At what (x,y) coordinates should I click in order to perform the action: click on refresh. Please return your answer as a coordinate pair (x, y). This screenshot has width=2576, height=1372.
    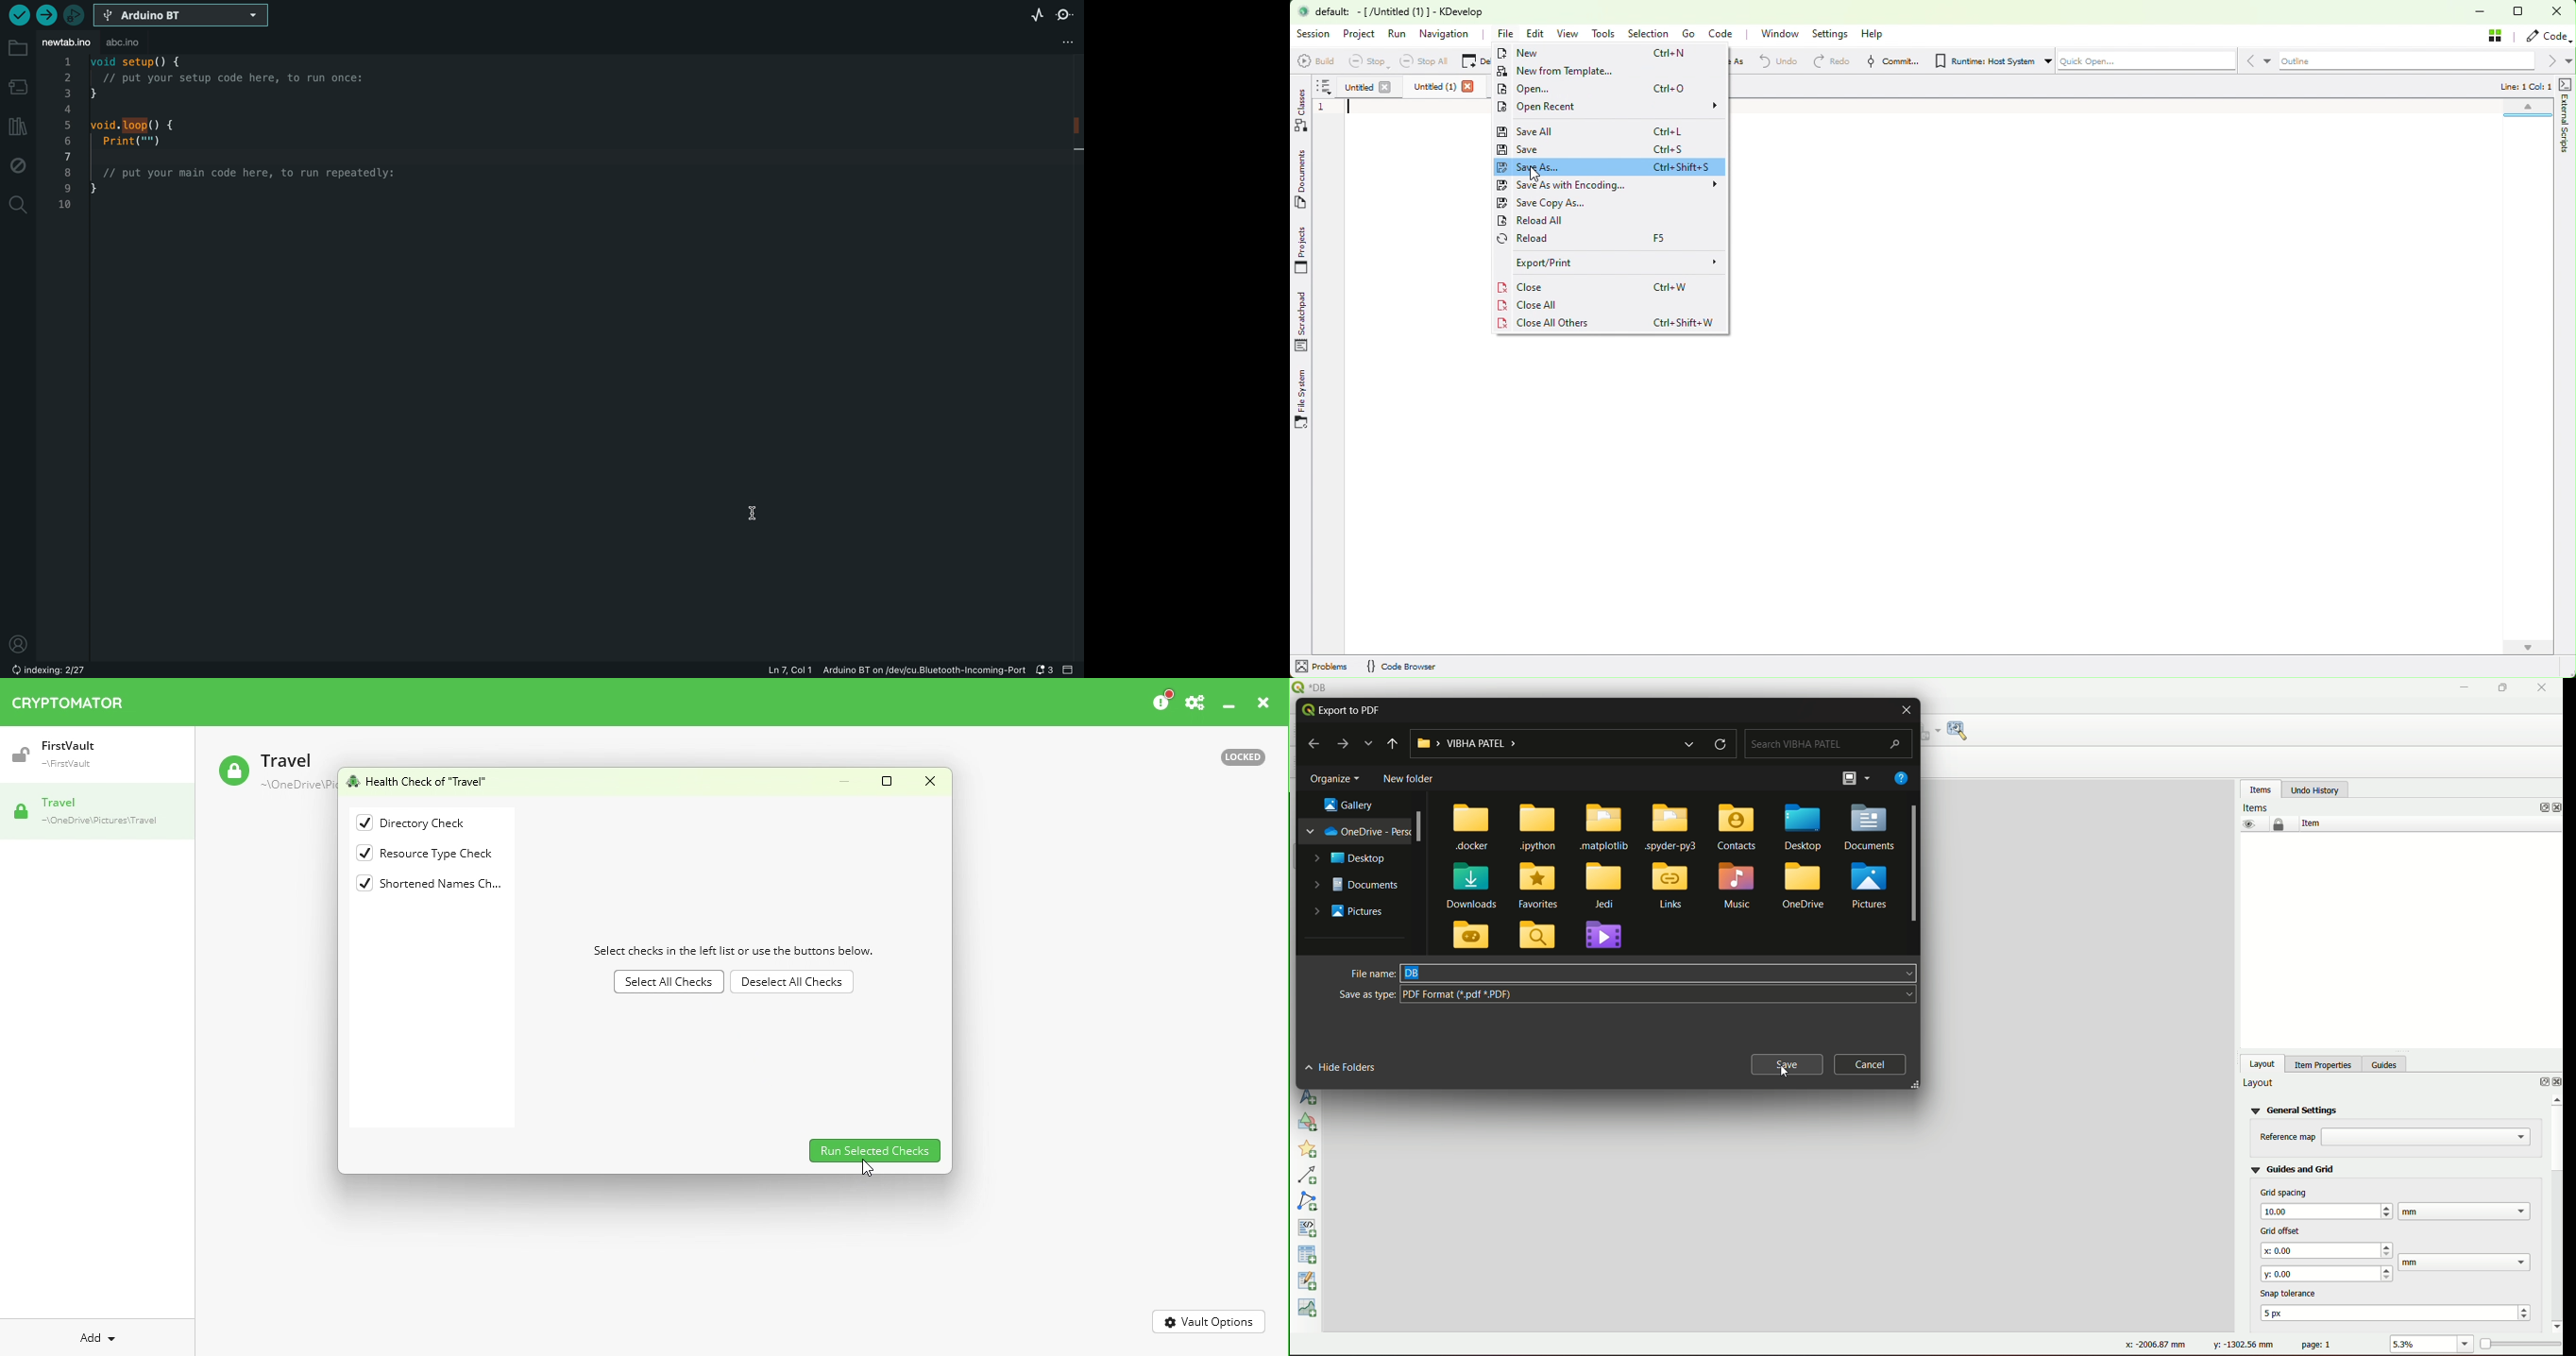
    Looking at the image, I should click on (1722, 744).